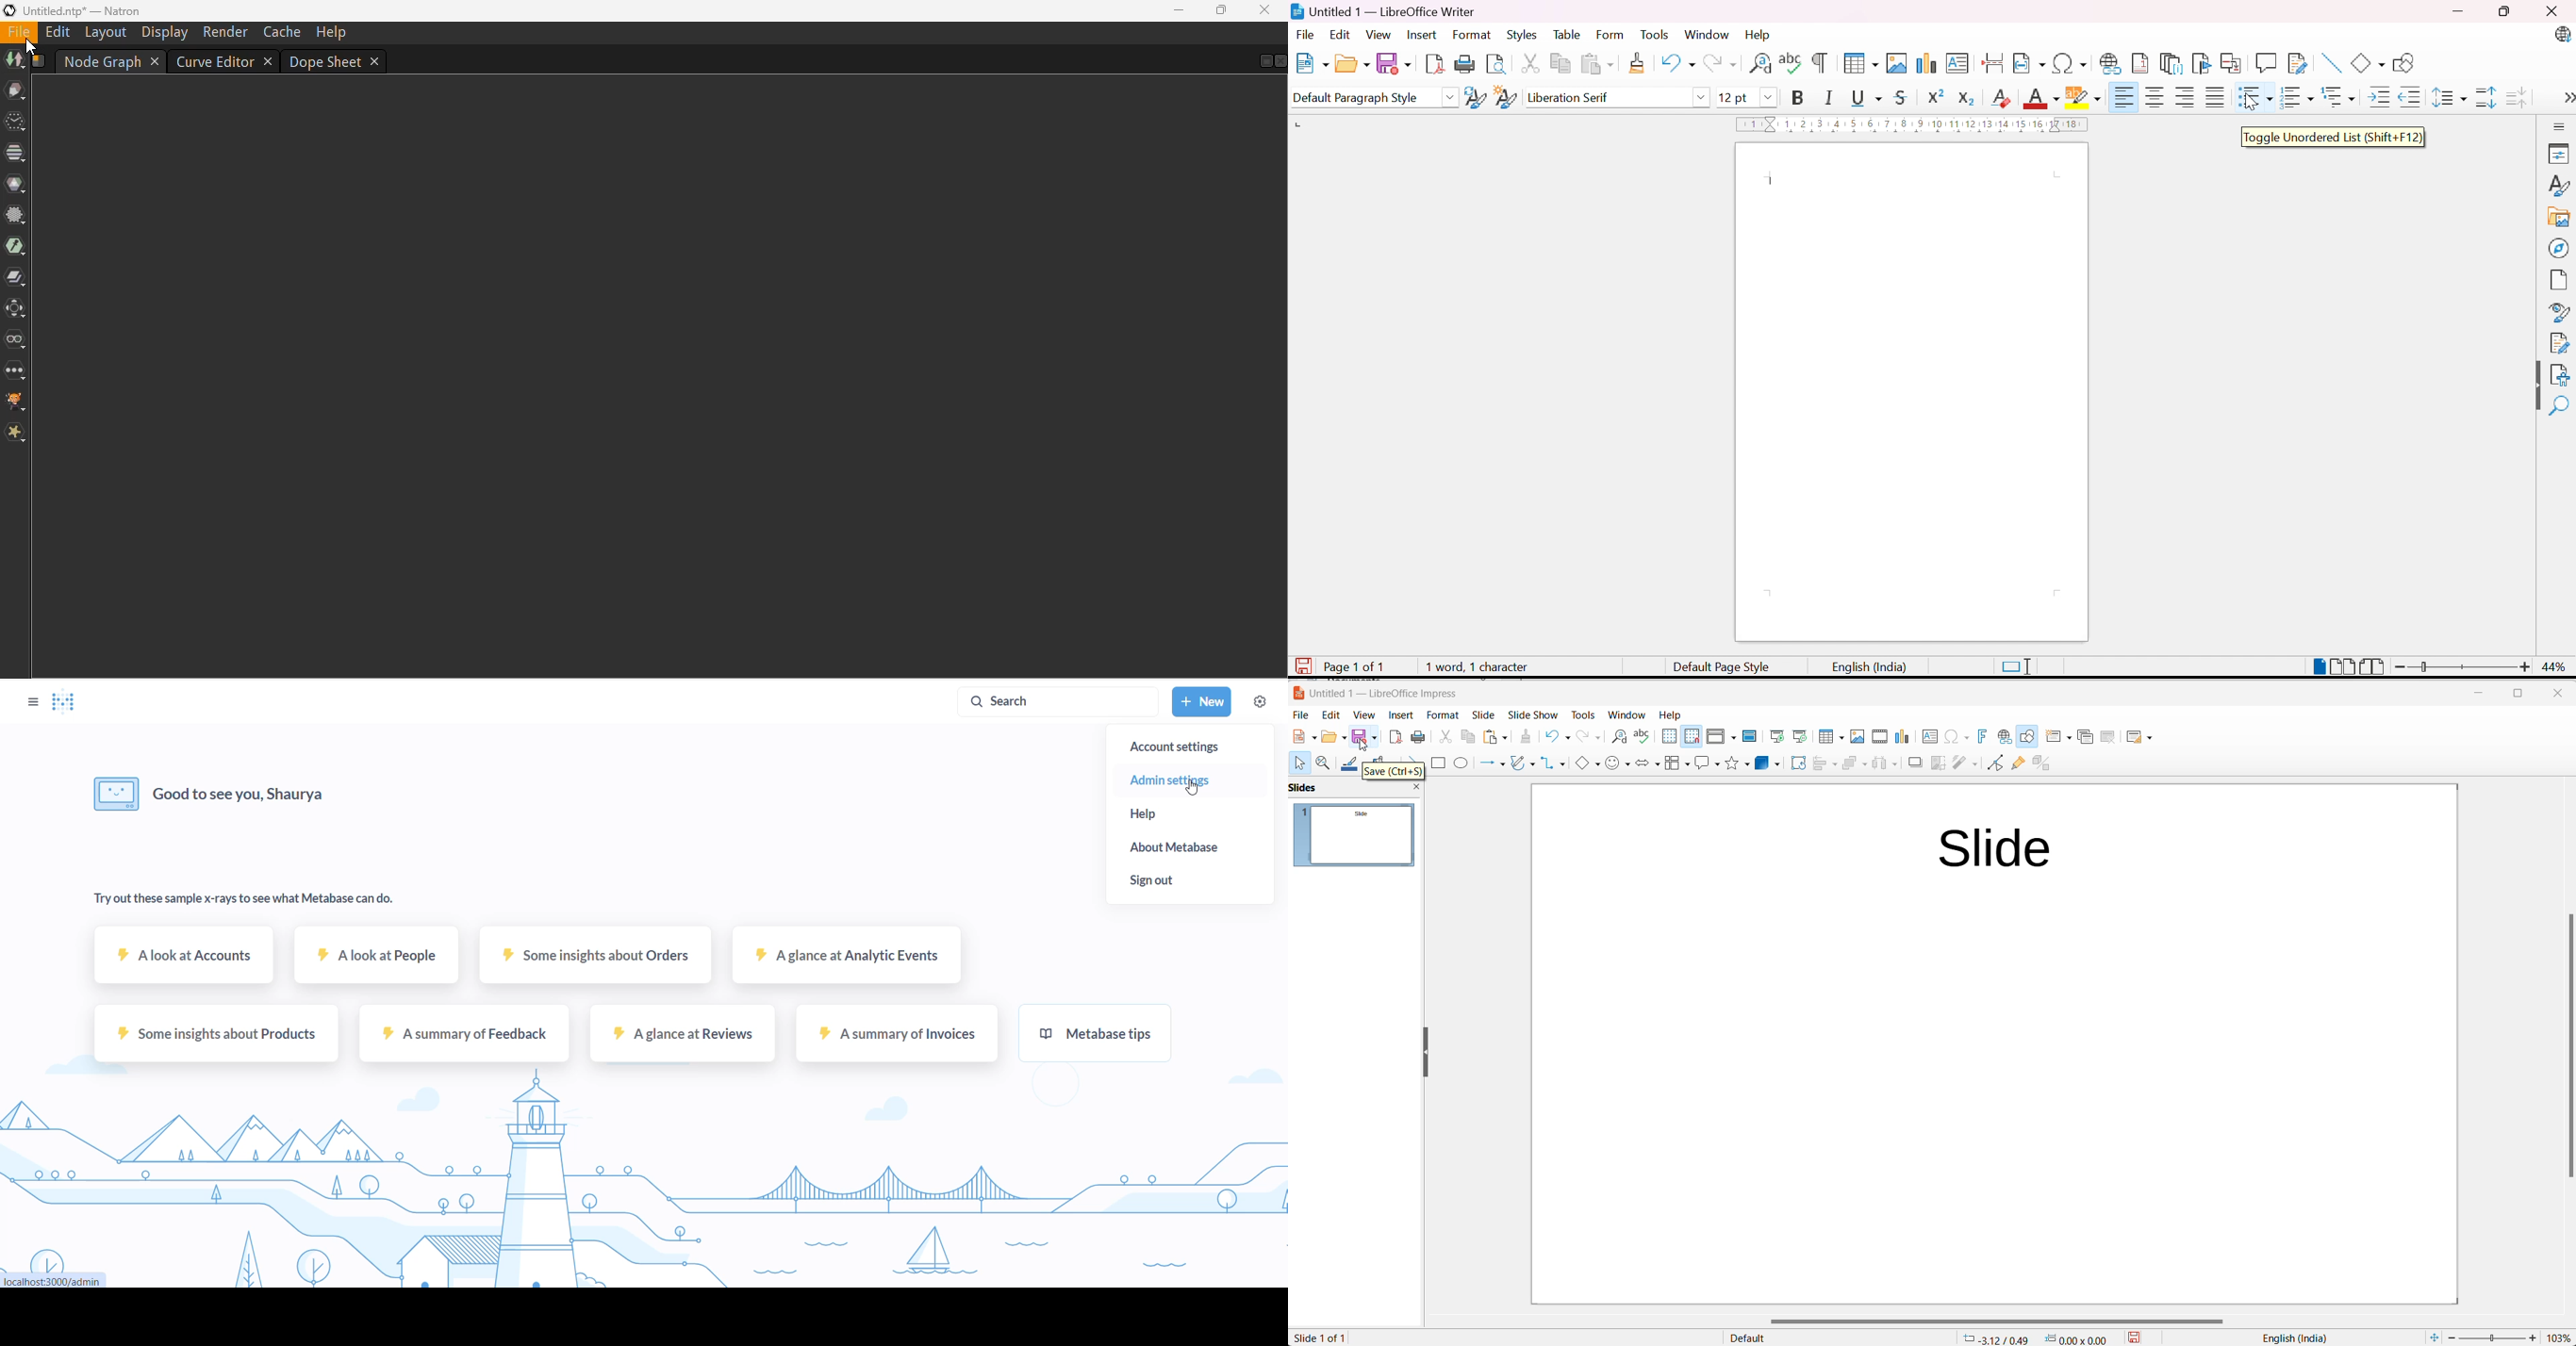  Describe the element at coordinates (1925, 737) in the screenshot. I see `insert text` at that location.